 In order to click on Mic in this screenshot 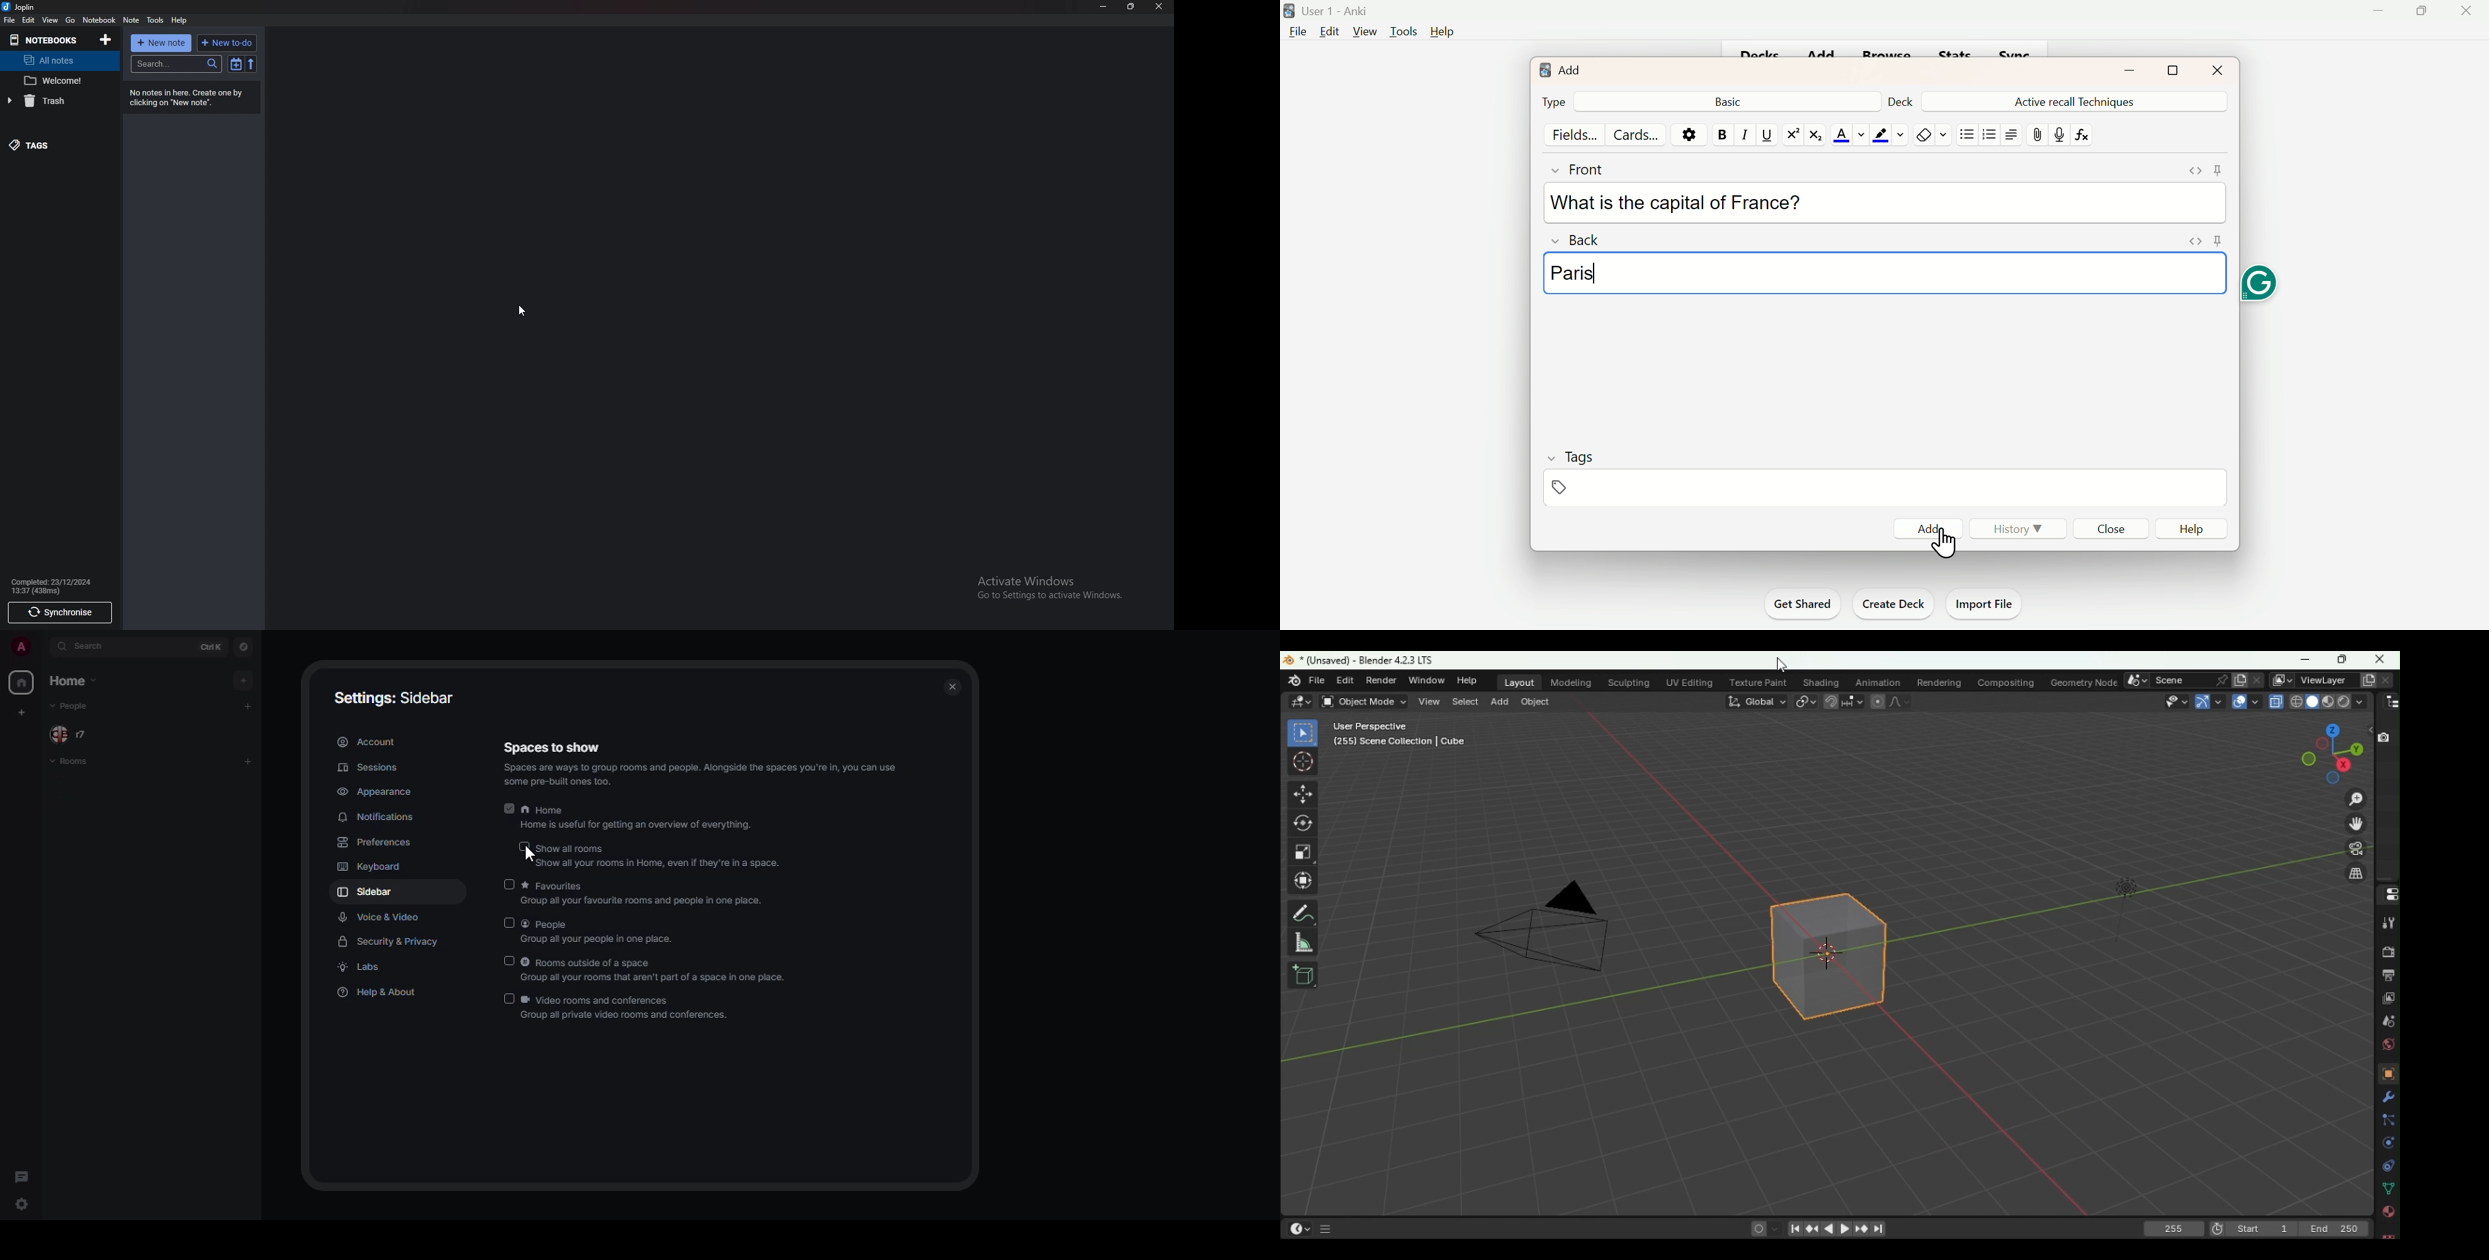, I will do `click(2061, 134)`.